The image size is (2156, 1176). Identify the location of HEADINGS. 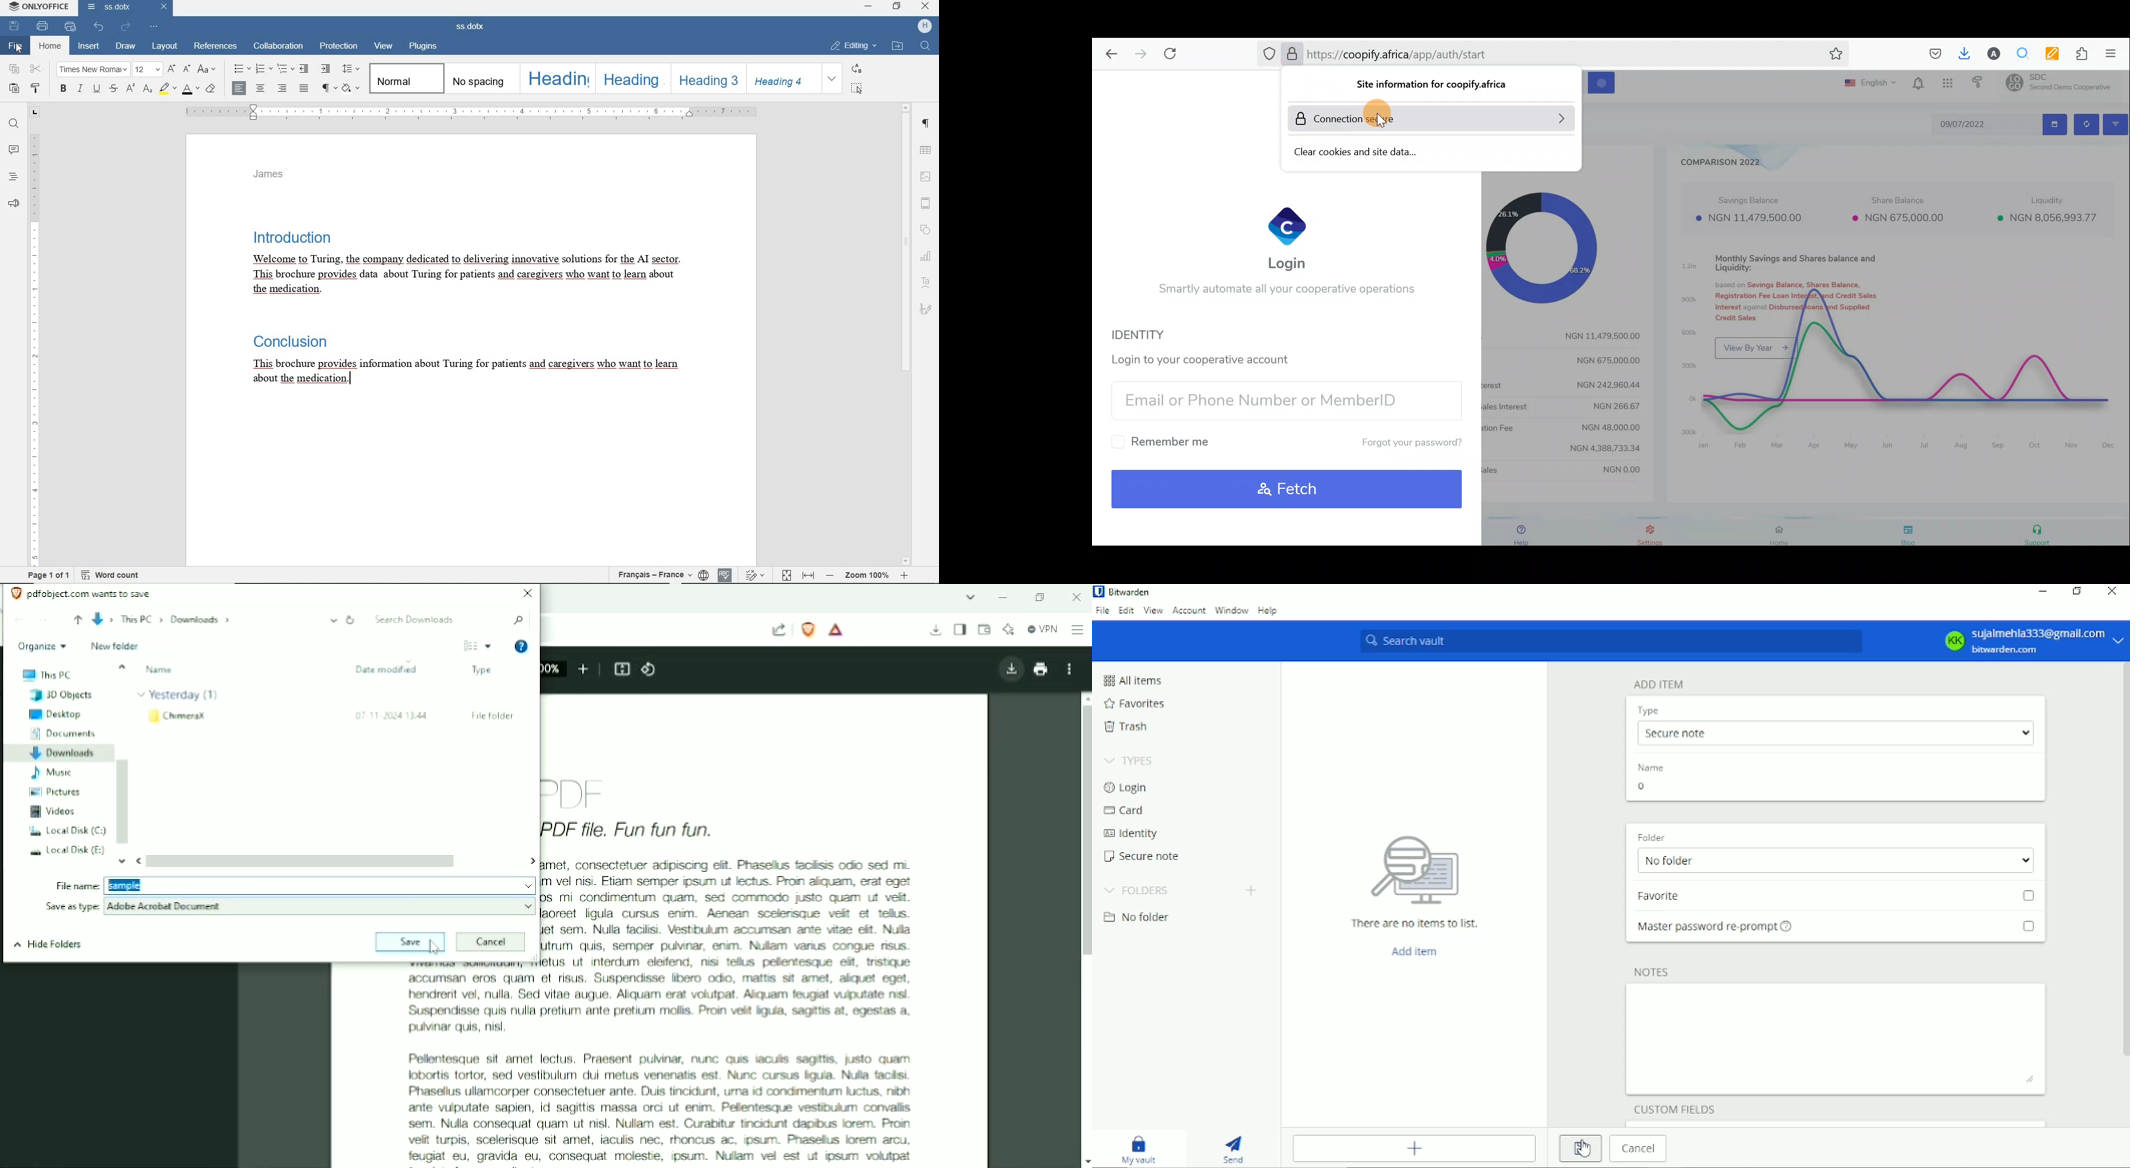
(13, 177).